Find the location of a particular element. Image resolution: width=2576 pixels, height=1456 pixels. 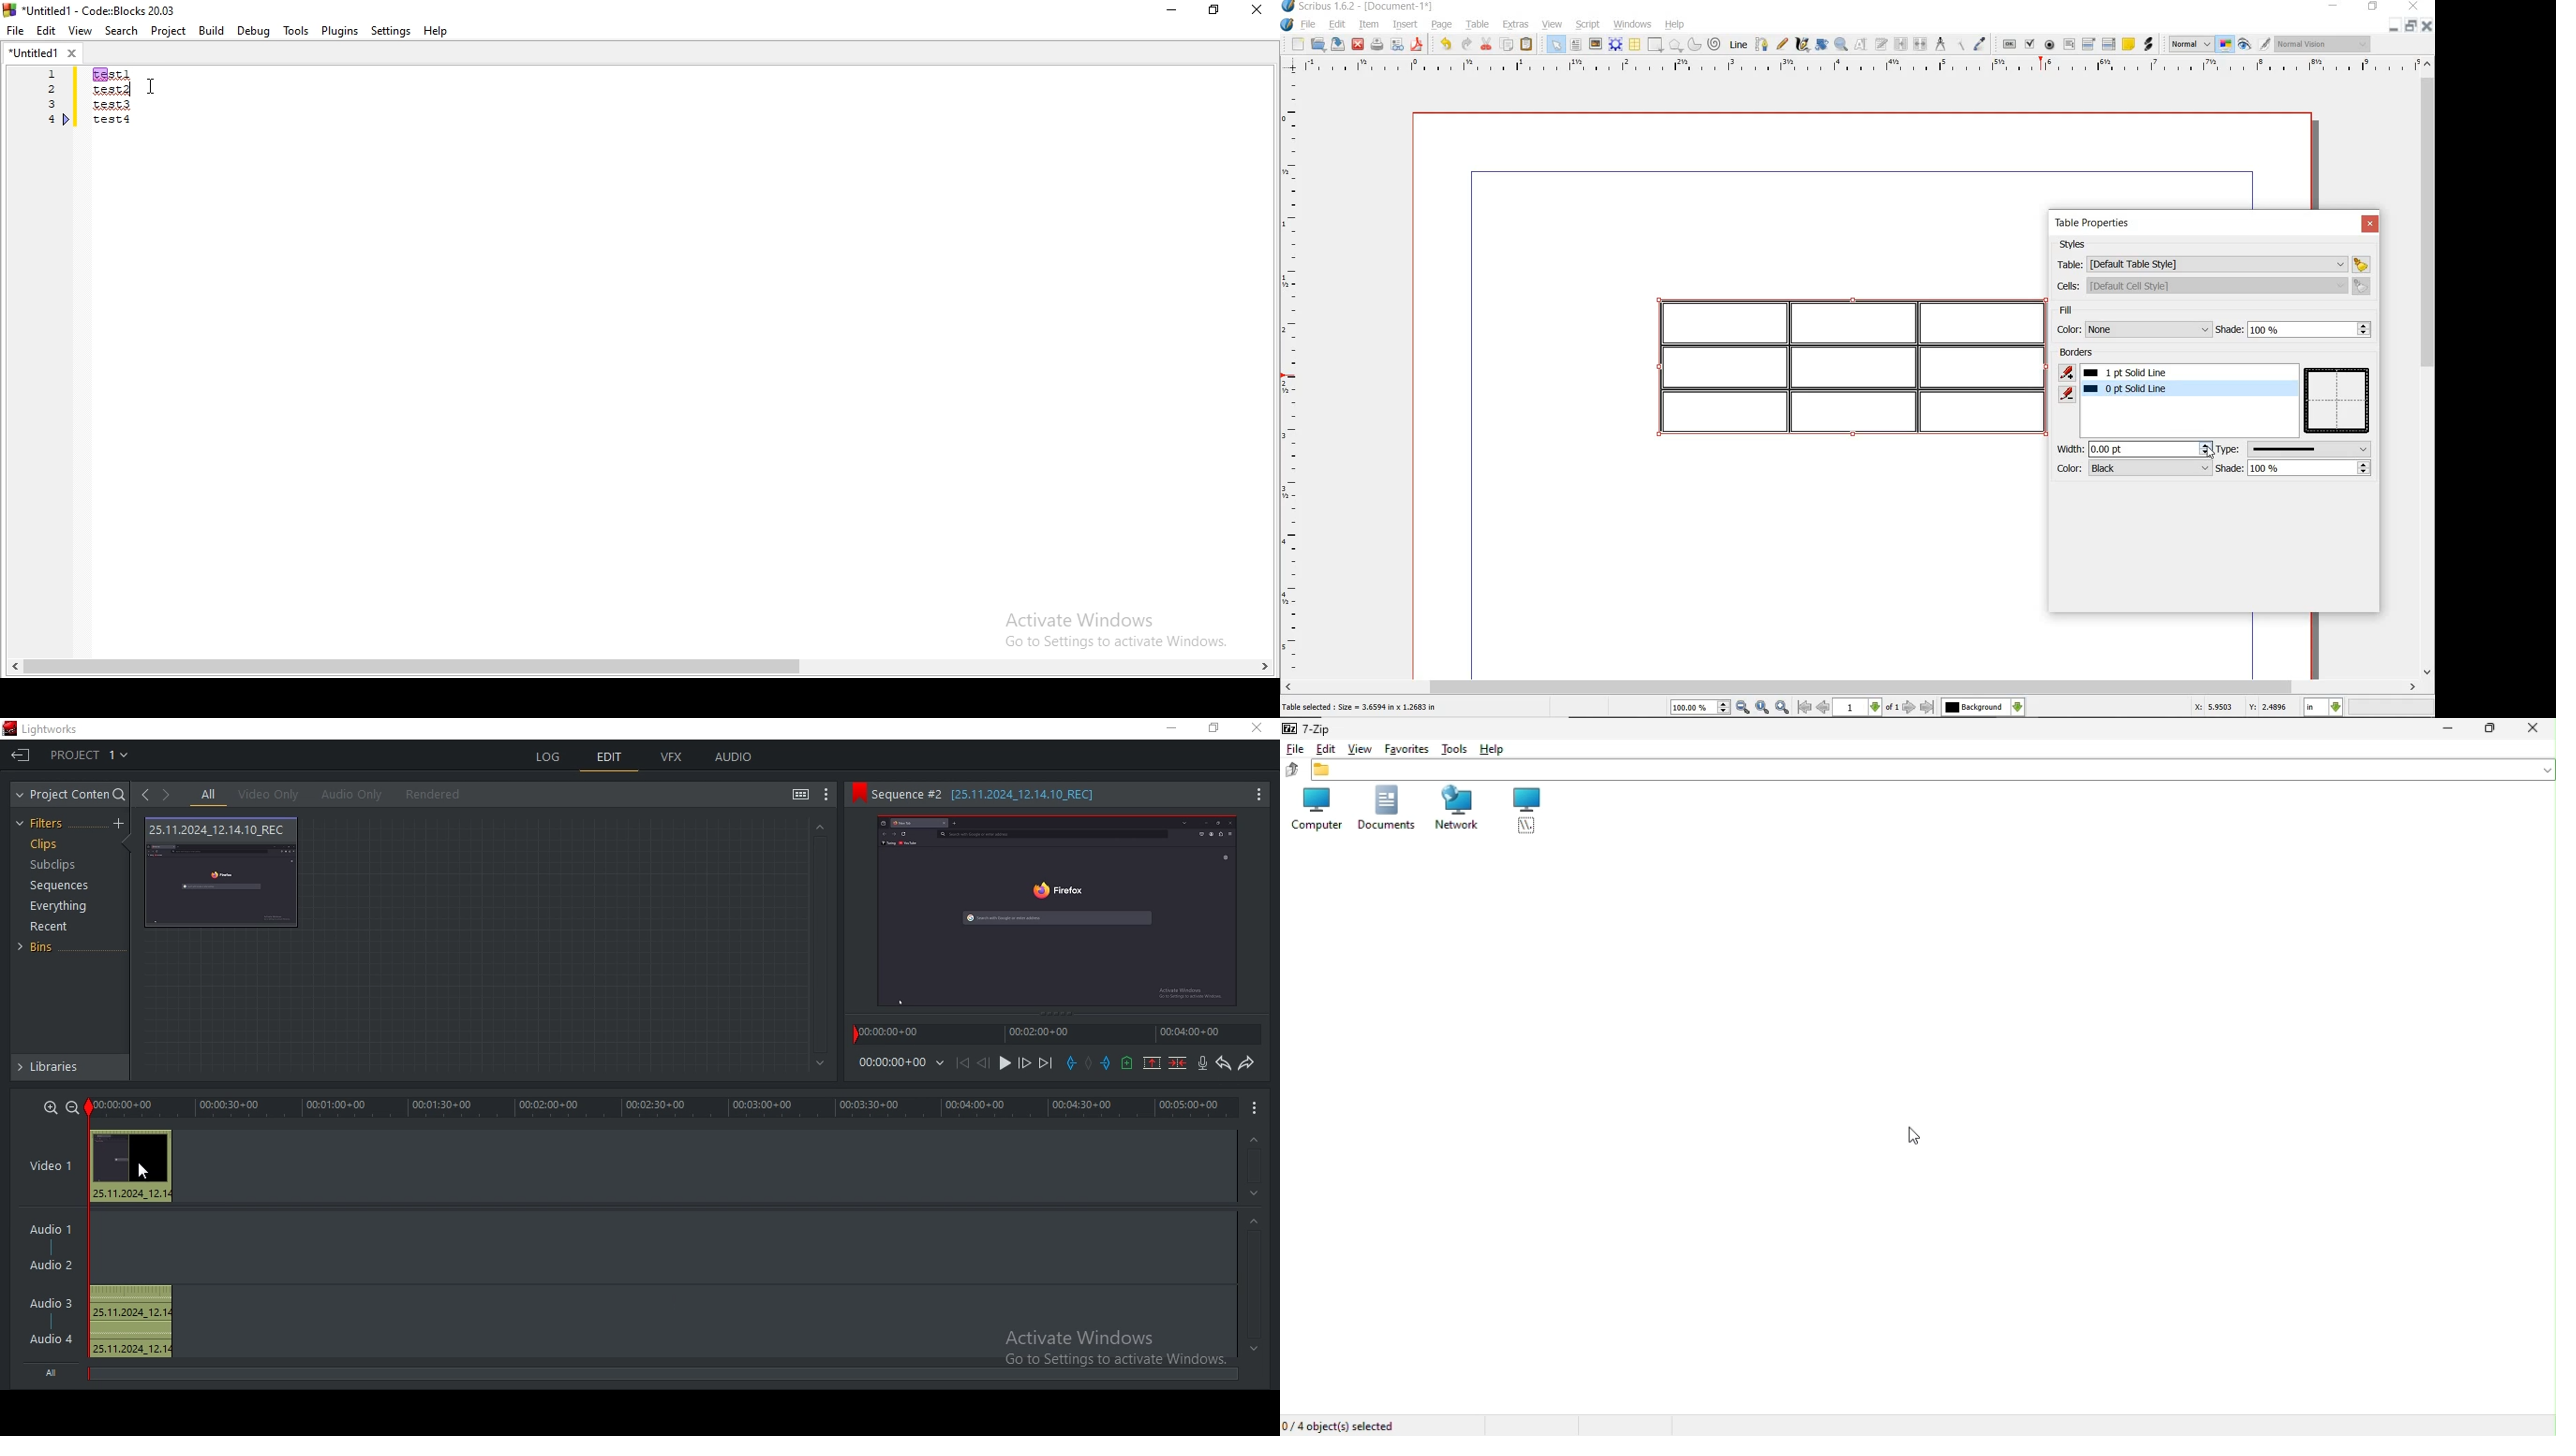

video is located at coordinates (58, 1168).